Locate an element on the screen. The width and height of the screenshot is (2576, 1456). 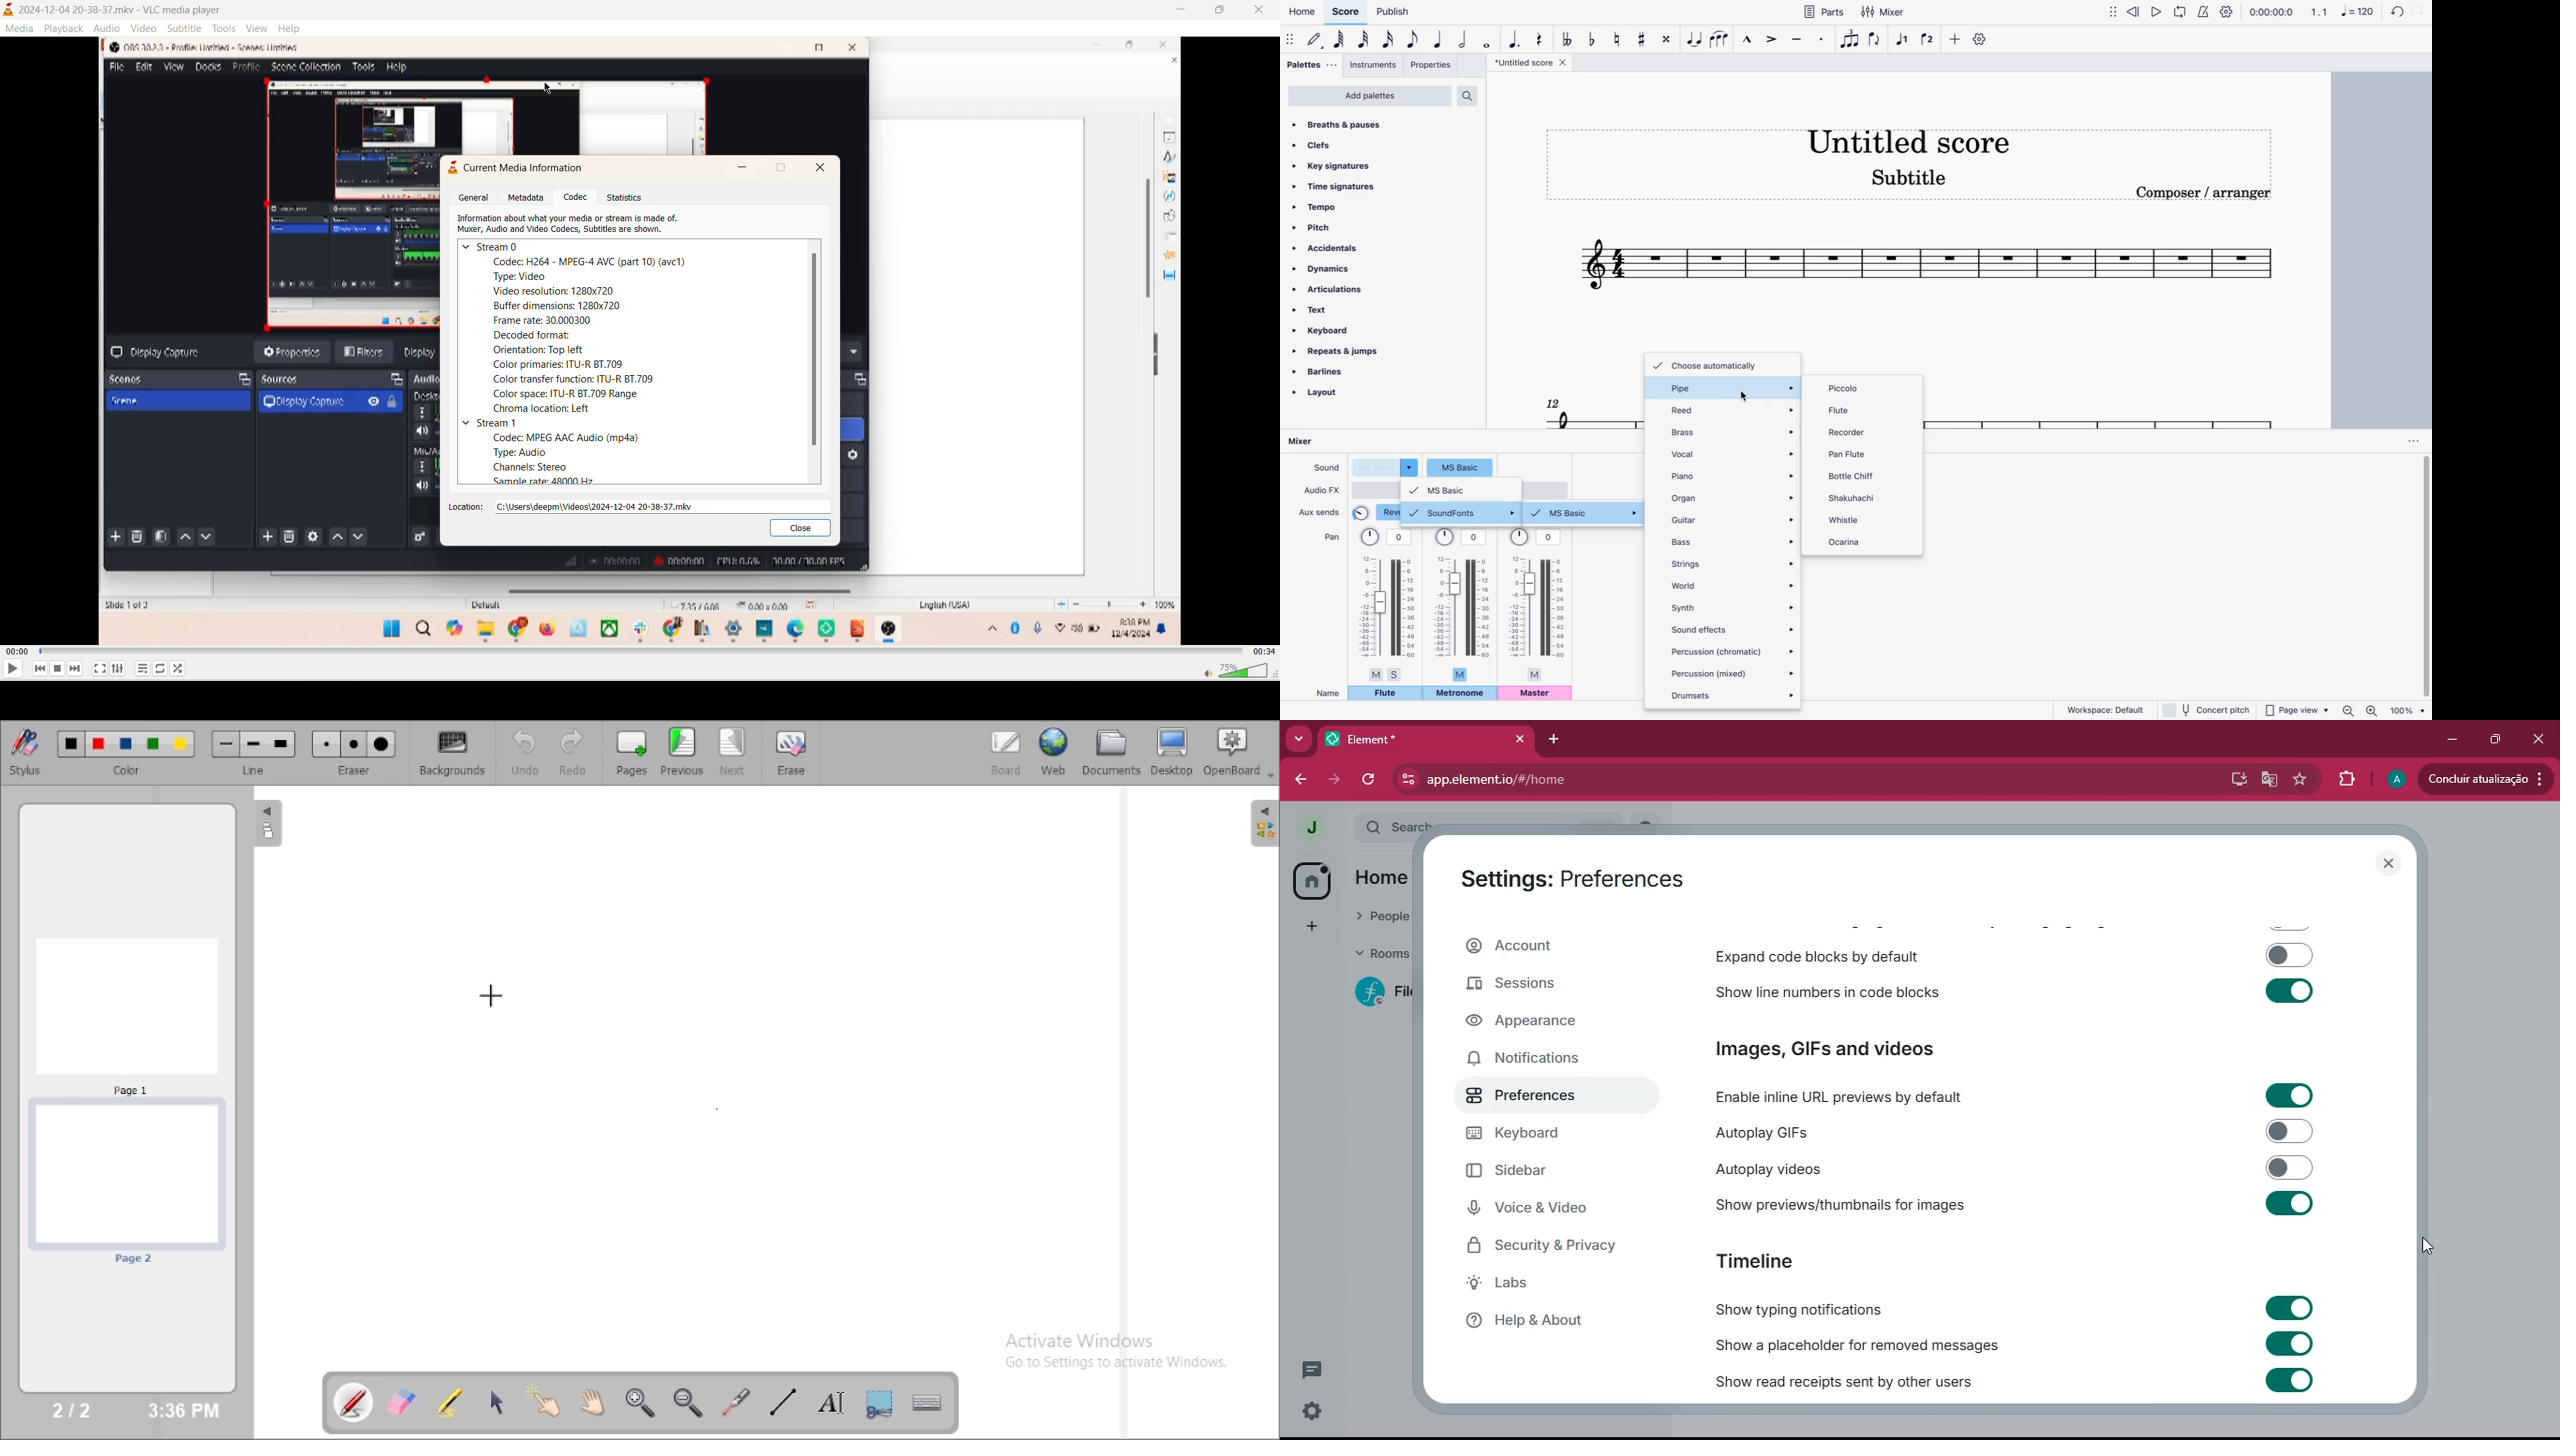
bass is located at coordinates (1731, 540).